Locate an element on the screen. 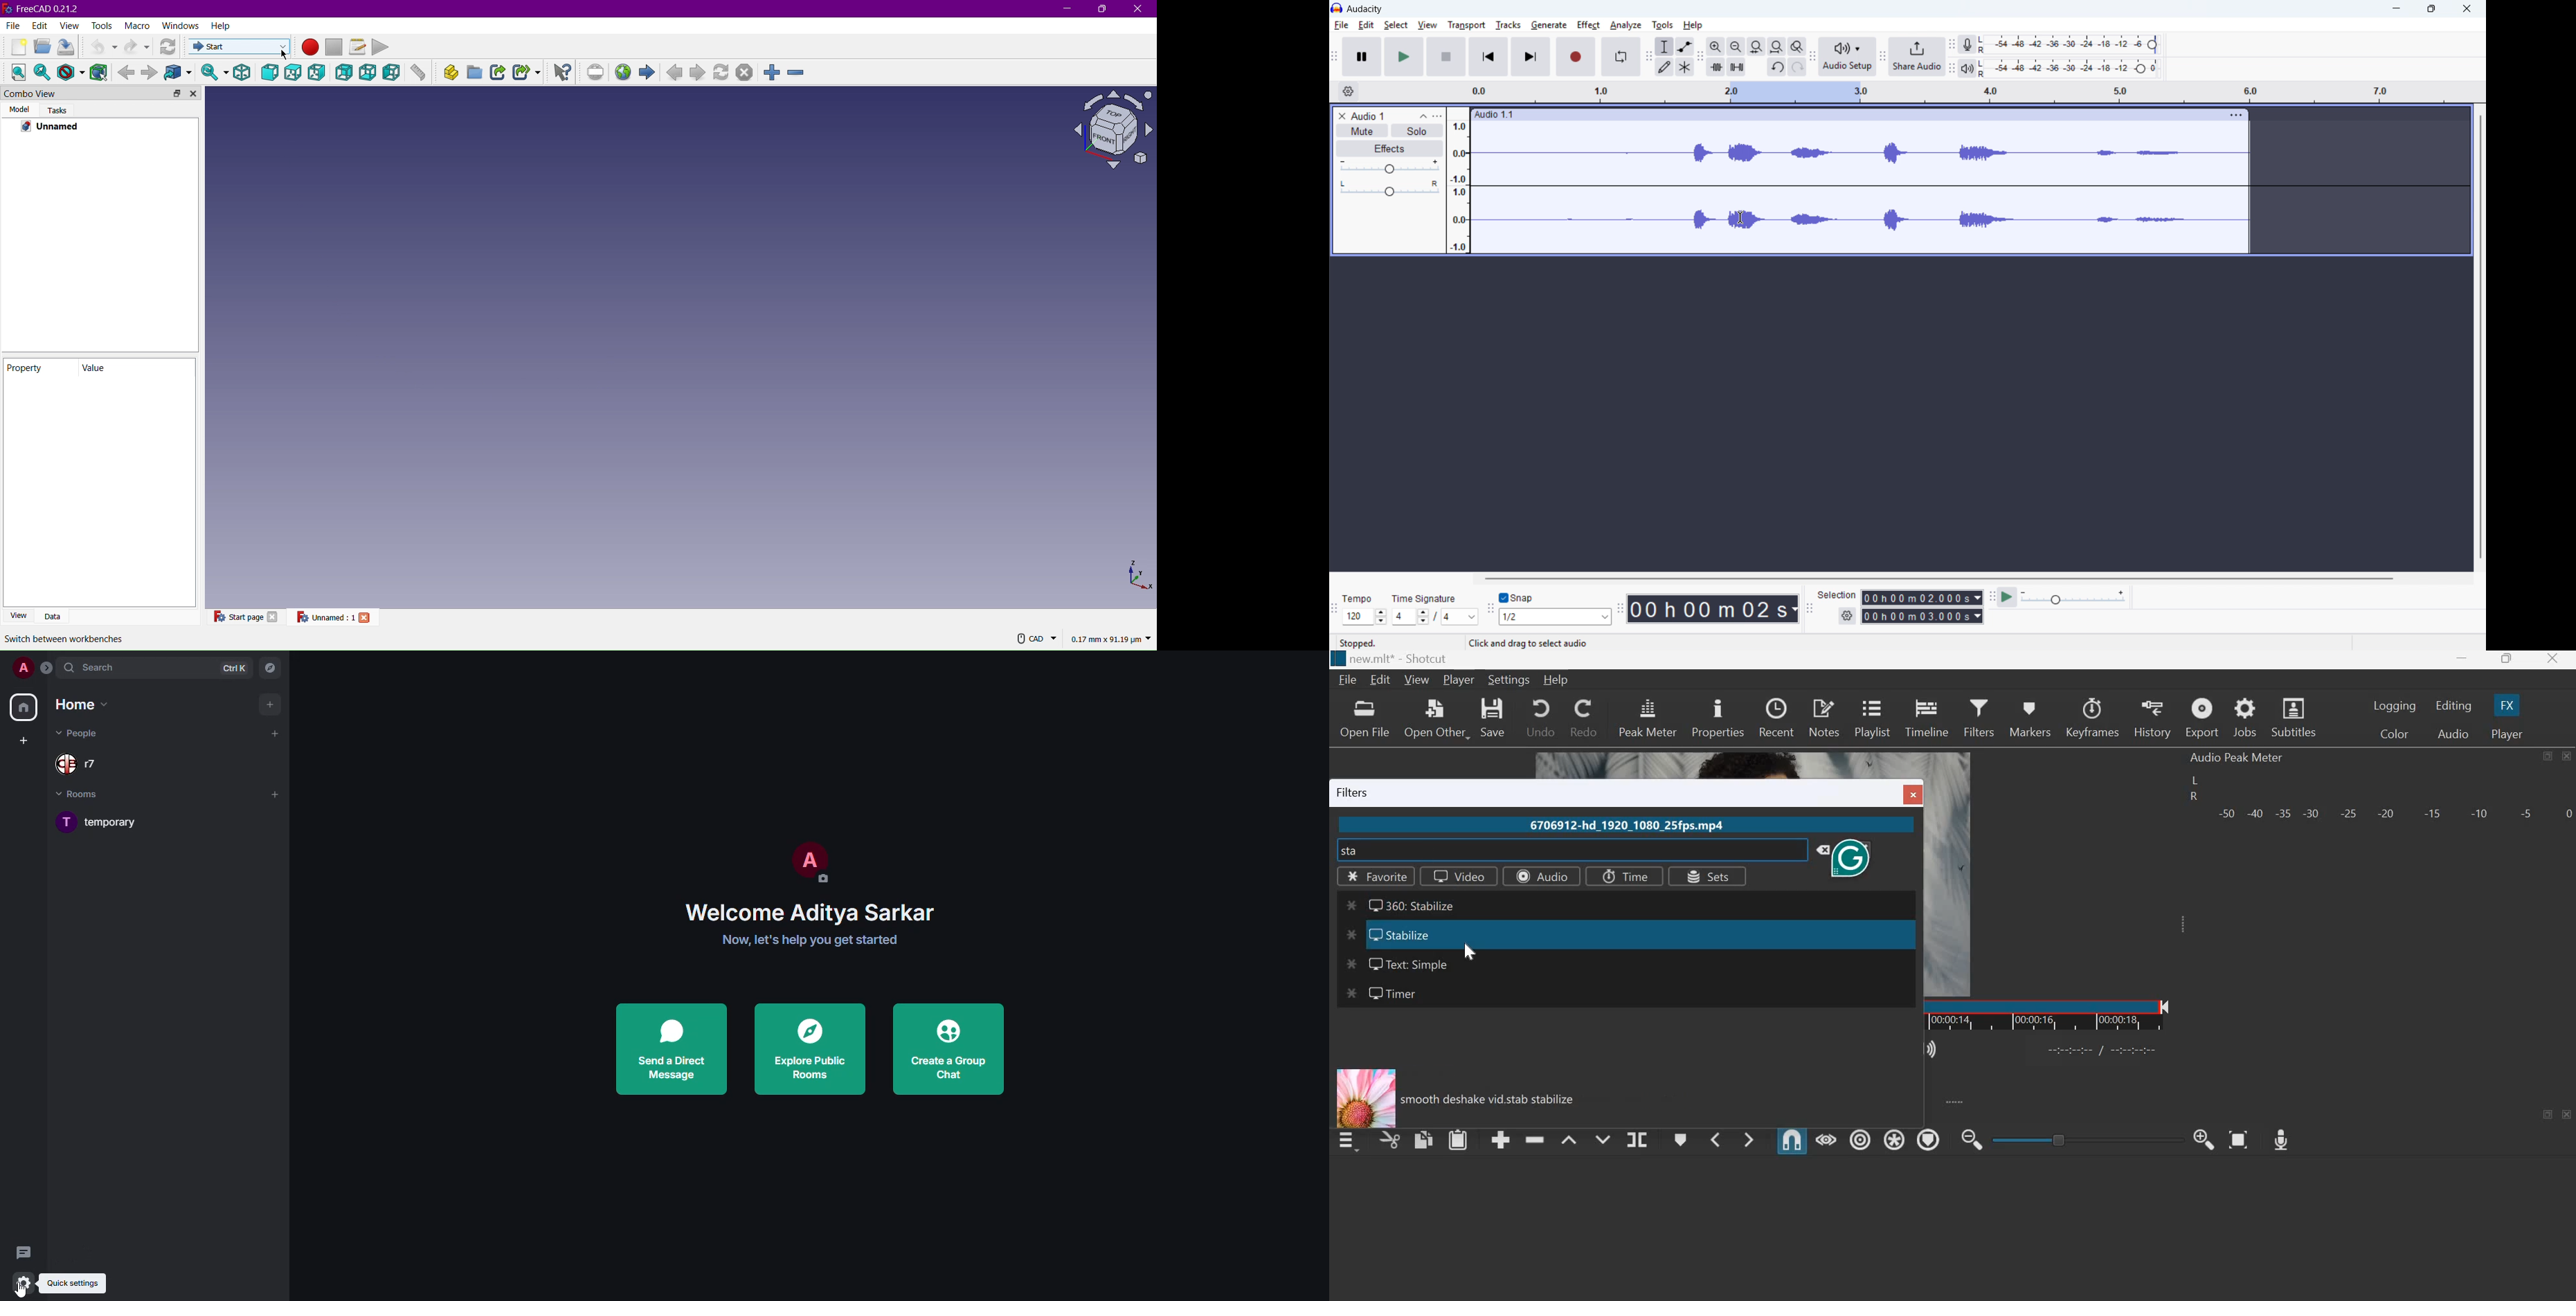 This screenshot has height=1316, width=2576. Bounding Box is located at coordinates (99, 72).